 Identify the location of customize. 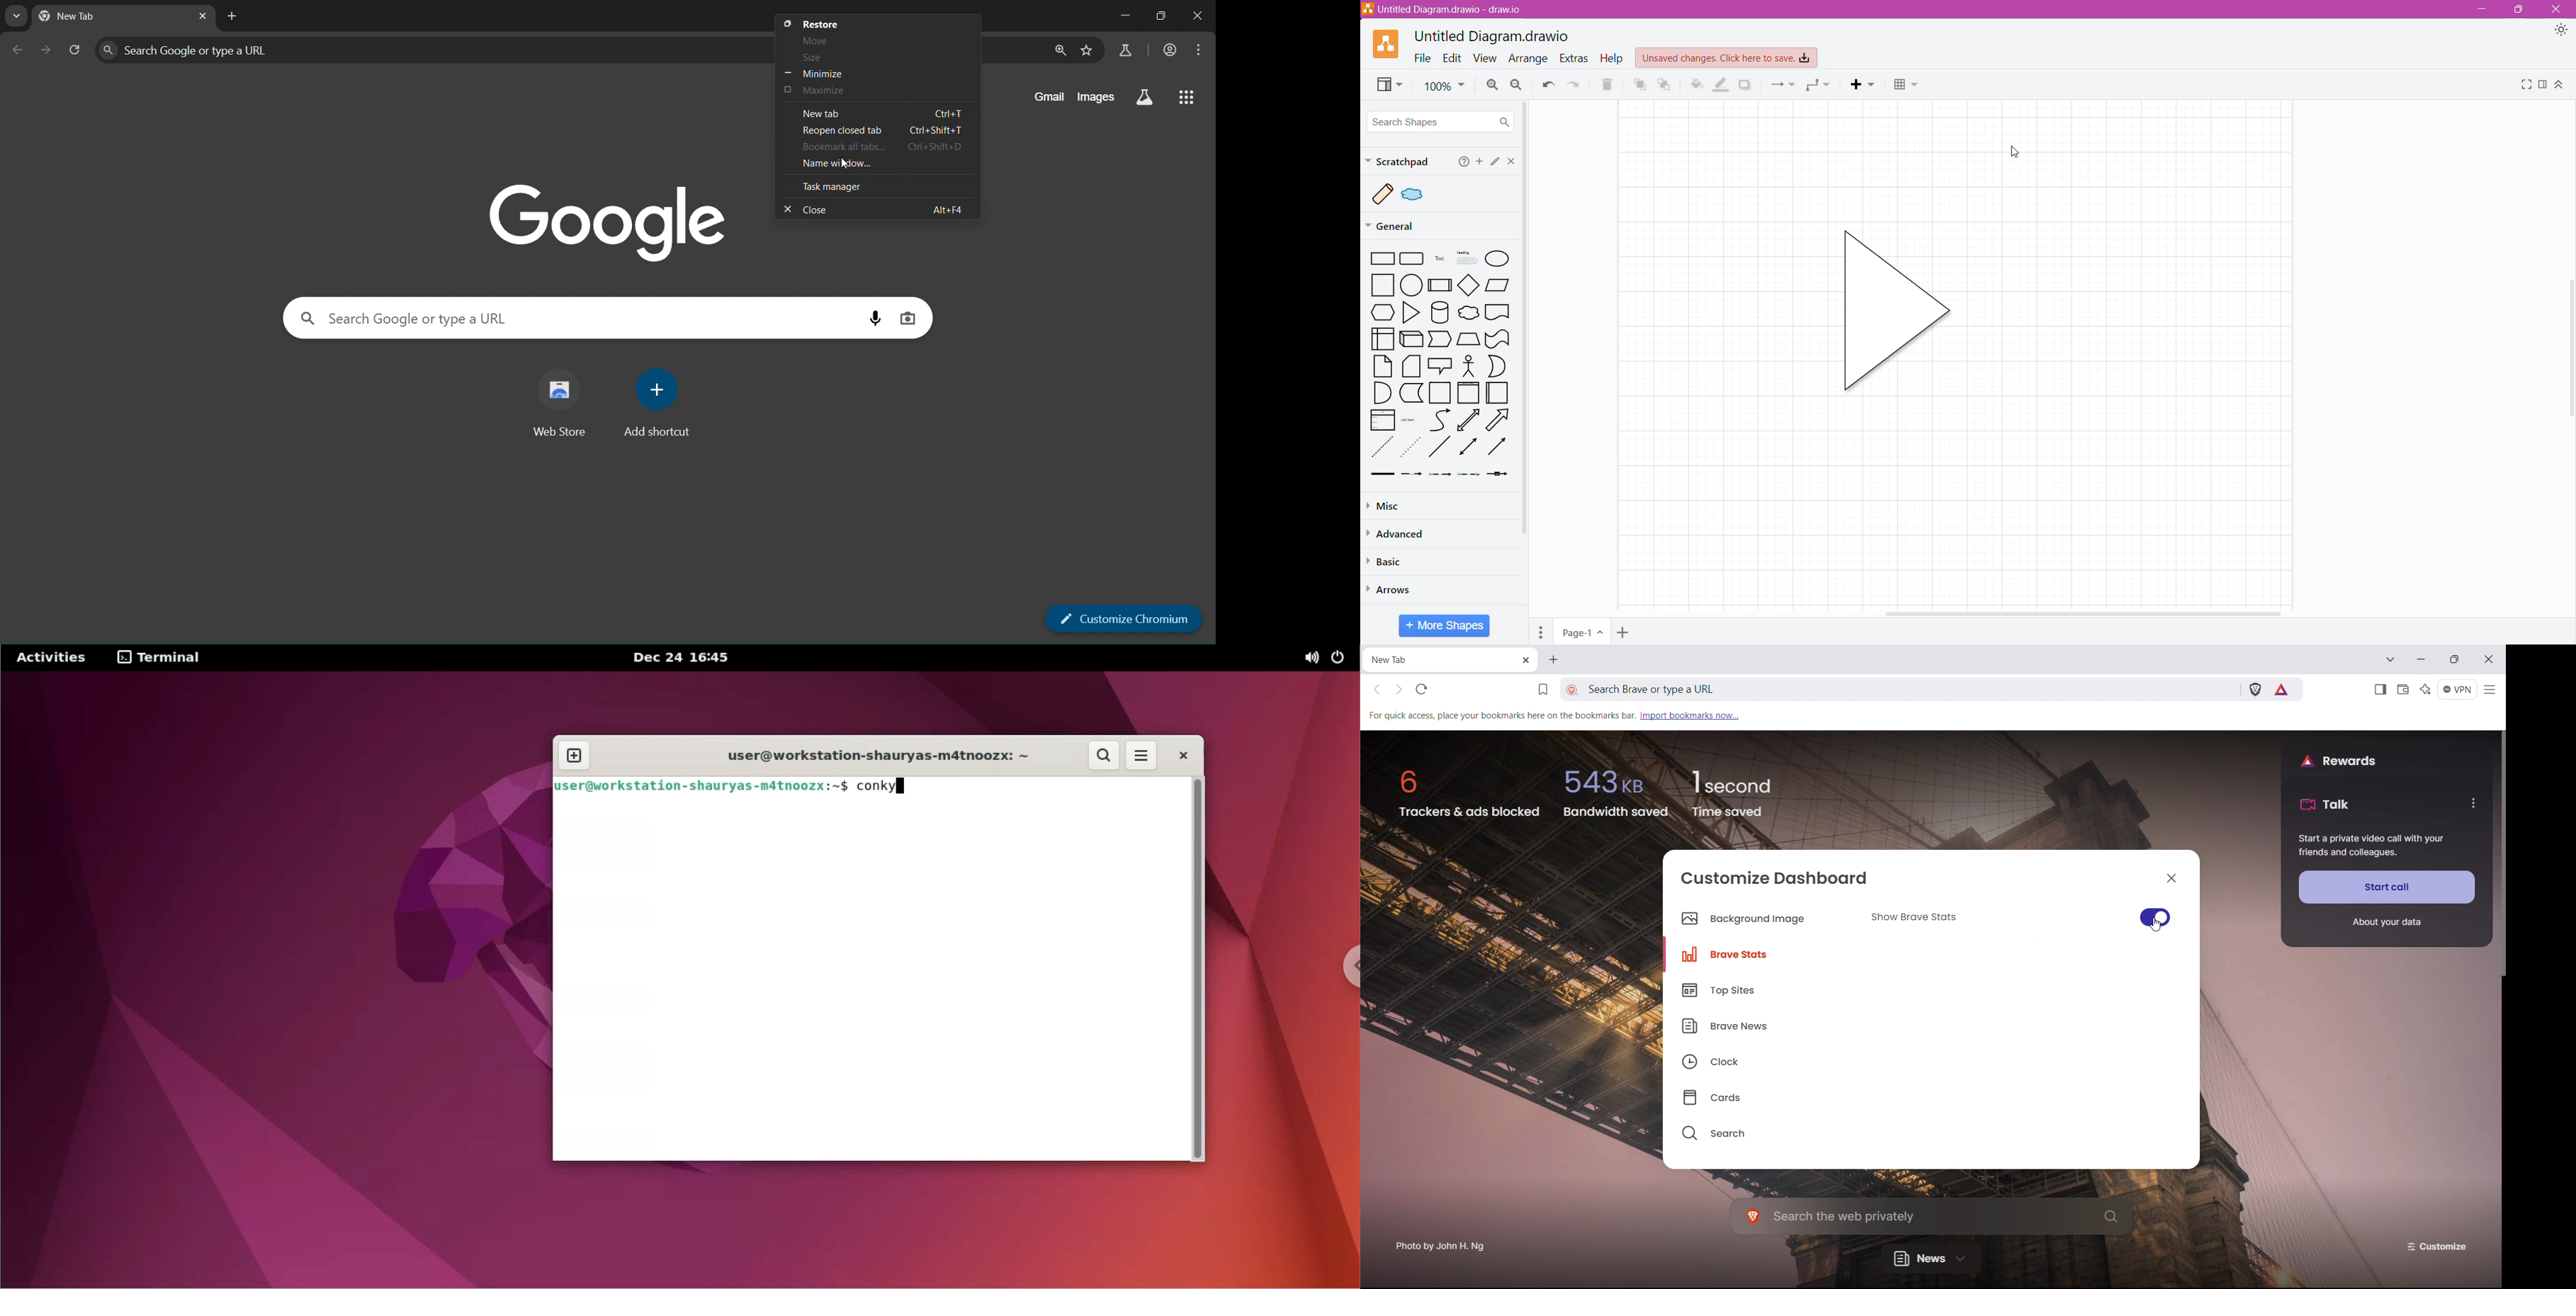
(2440, 1245).